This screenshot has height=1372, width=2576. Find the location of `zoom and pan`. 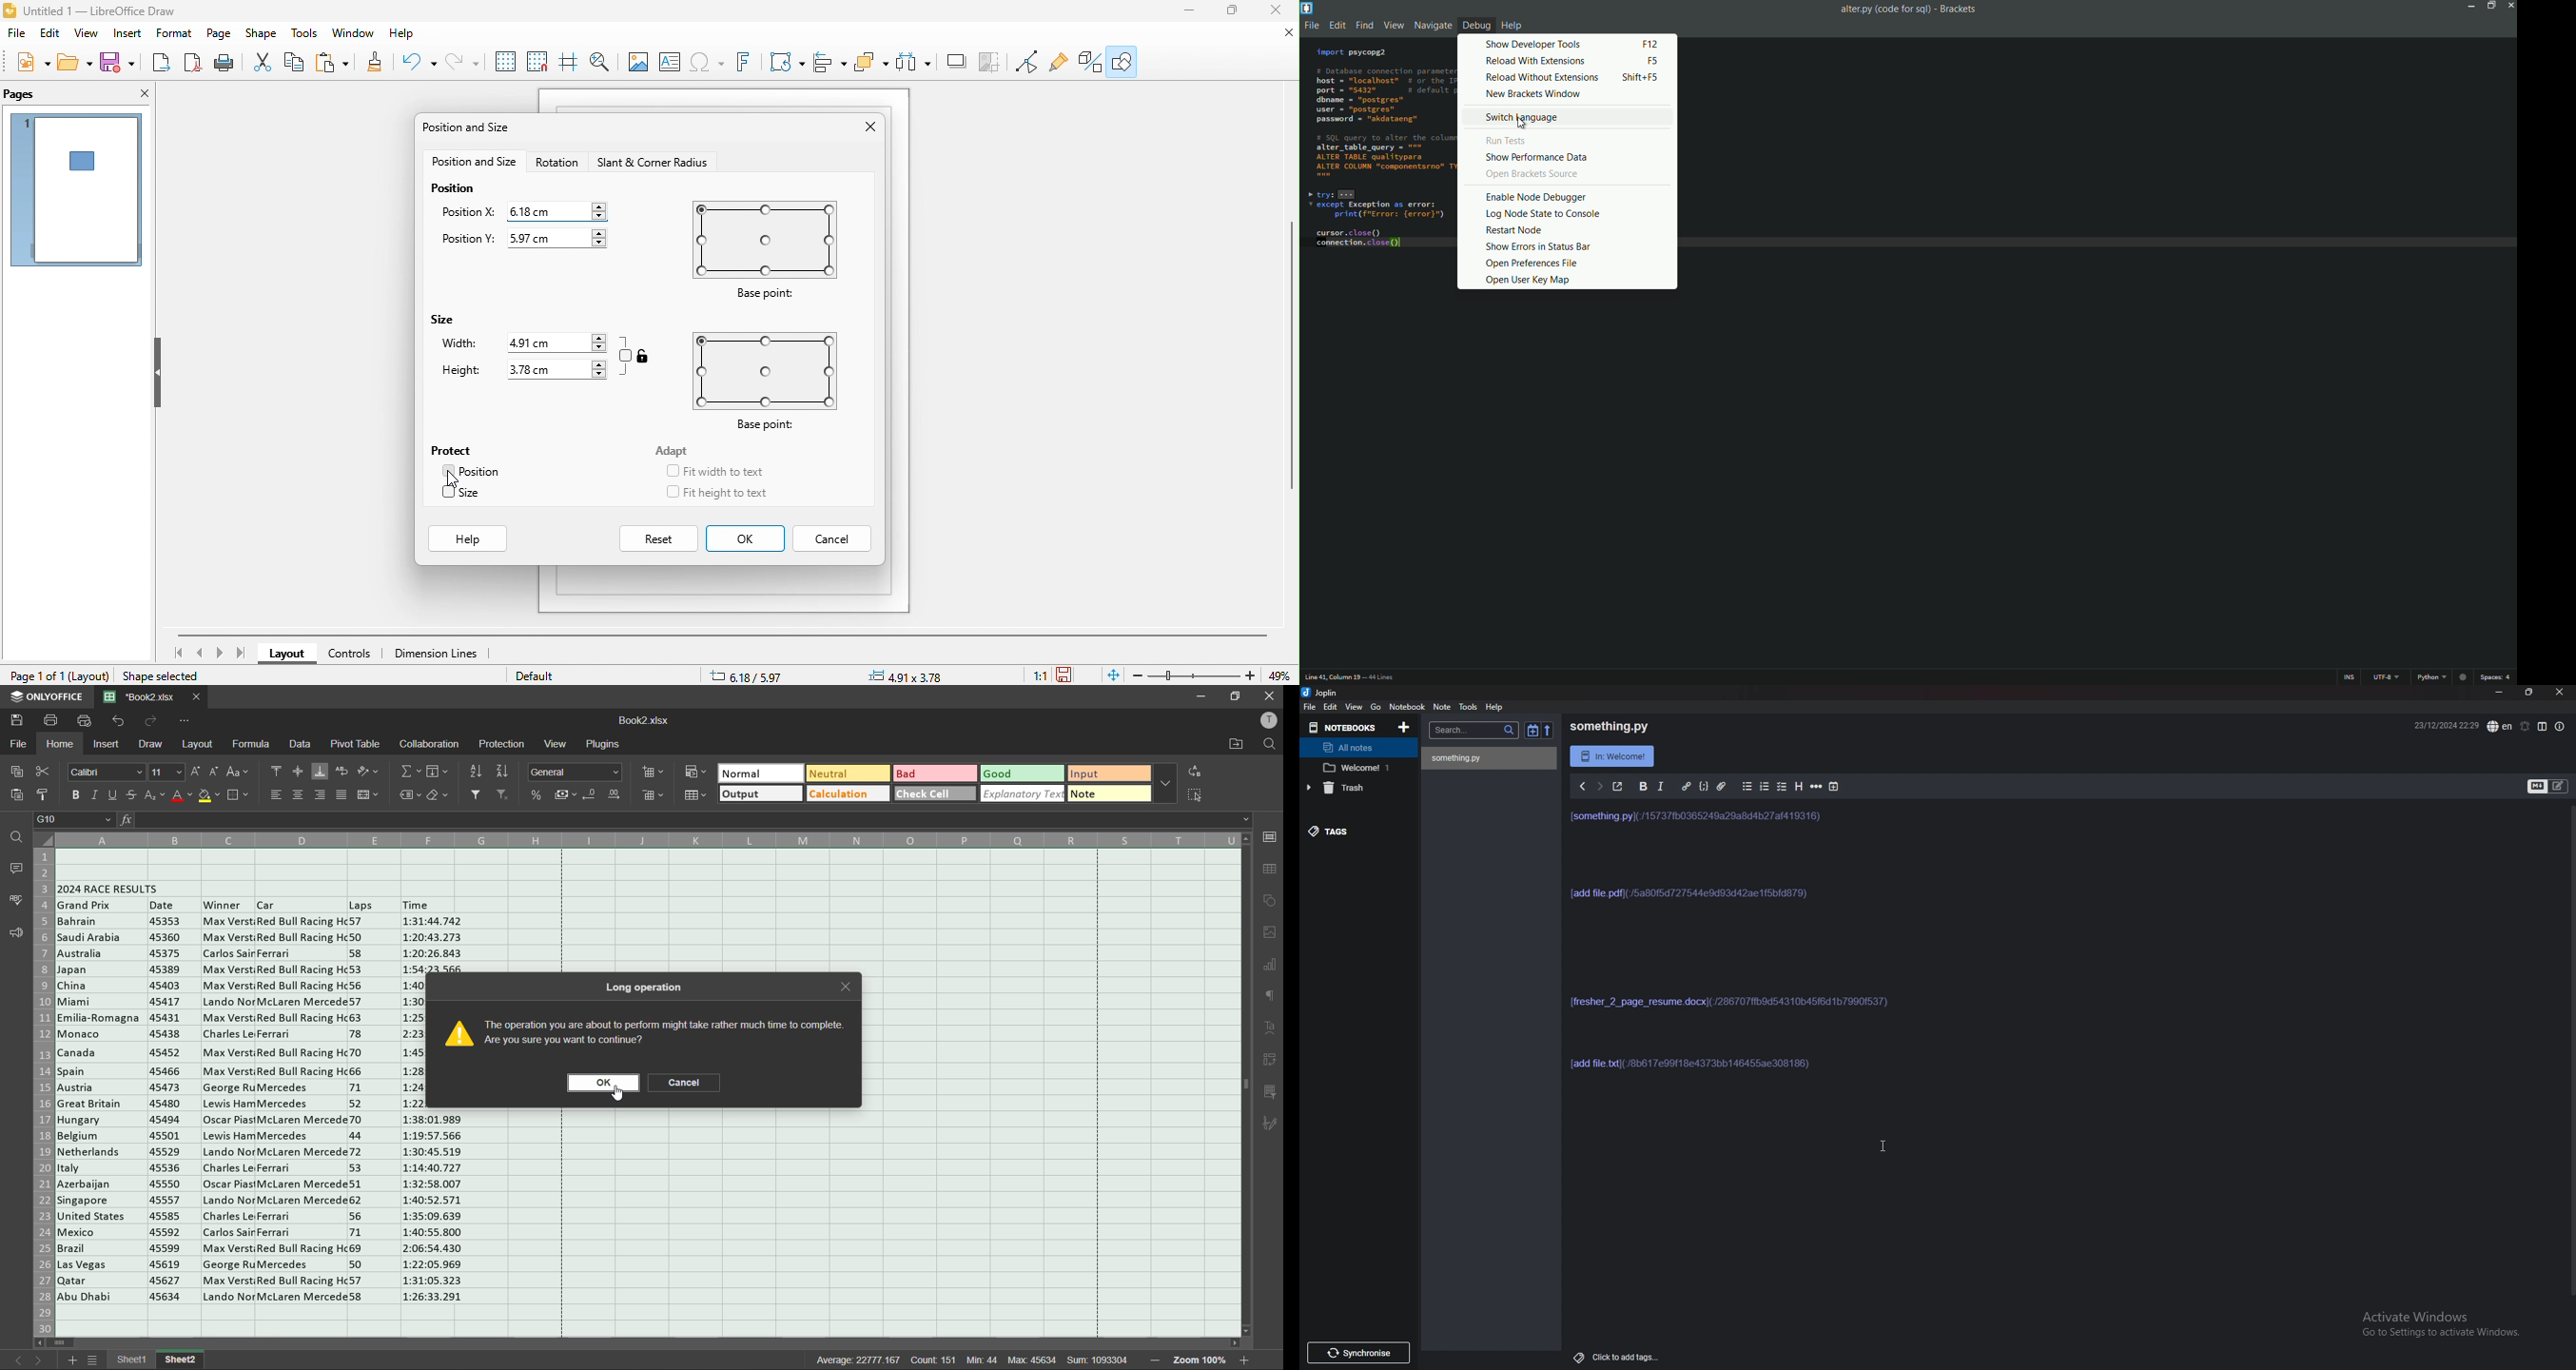

zoom and pan is located at coordinates (605, 64).